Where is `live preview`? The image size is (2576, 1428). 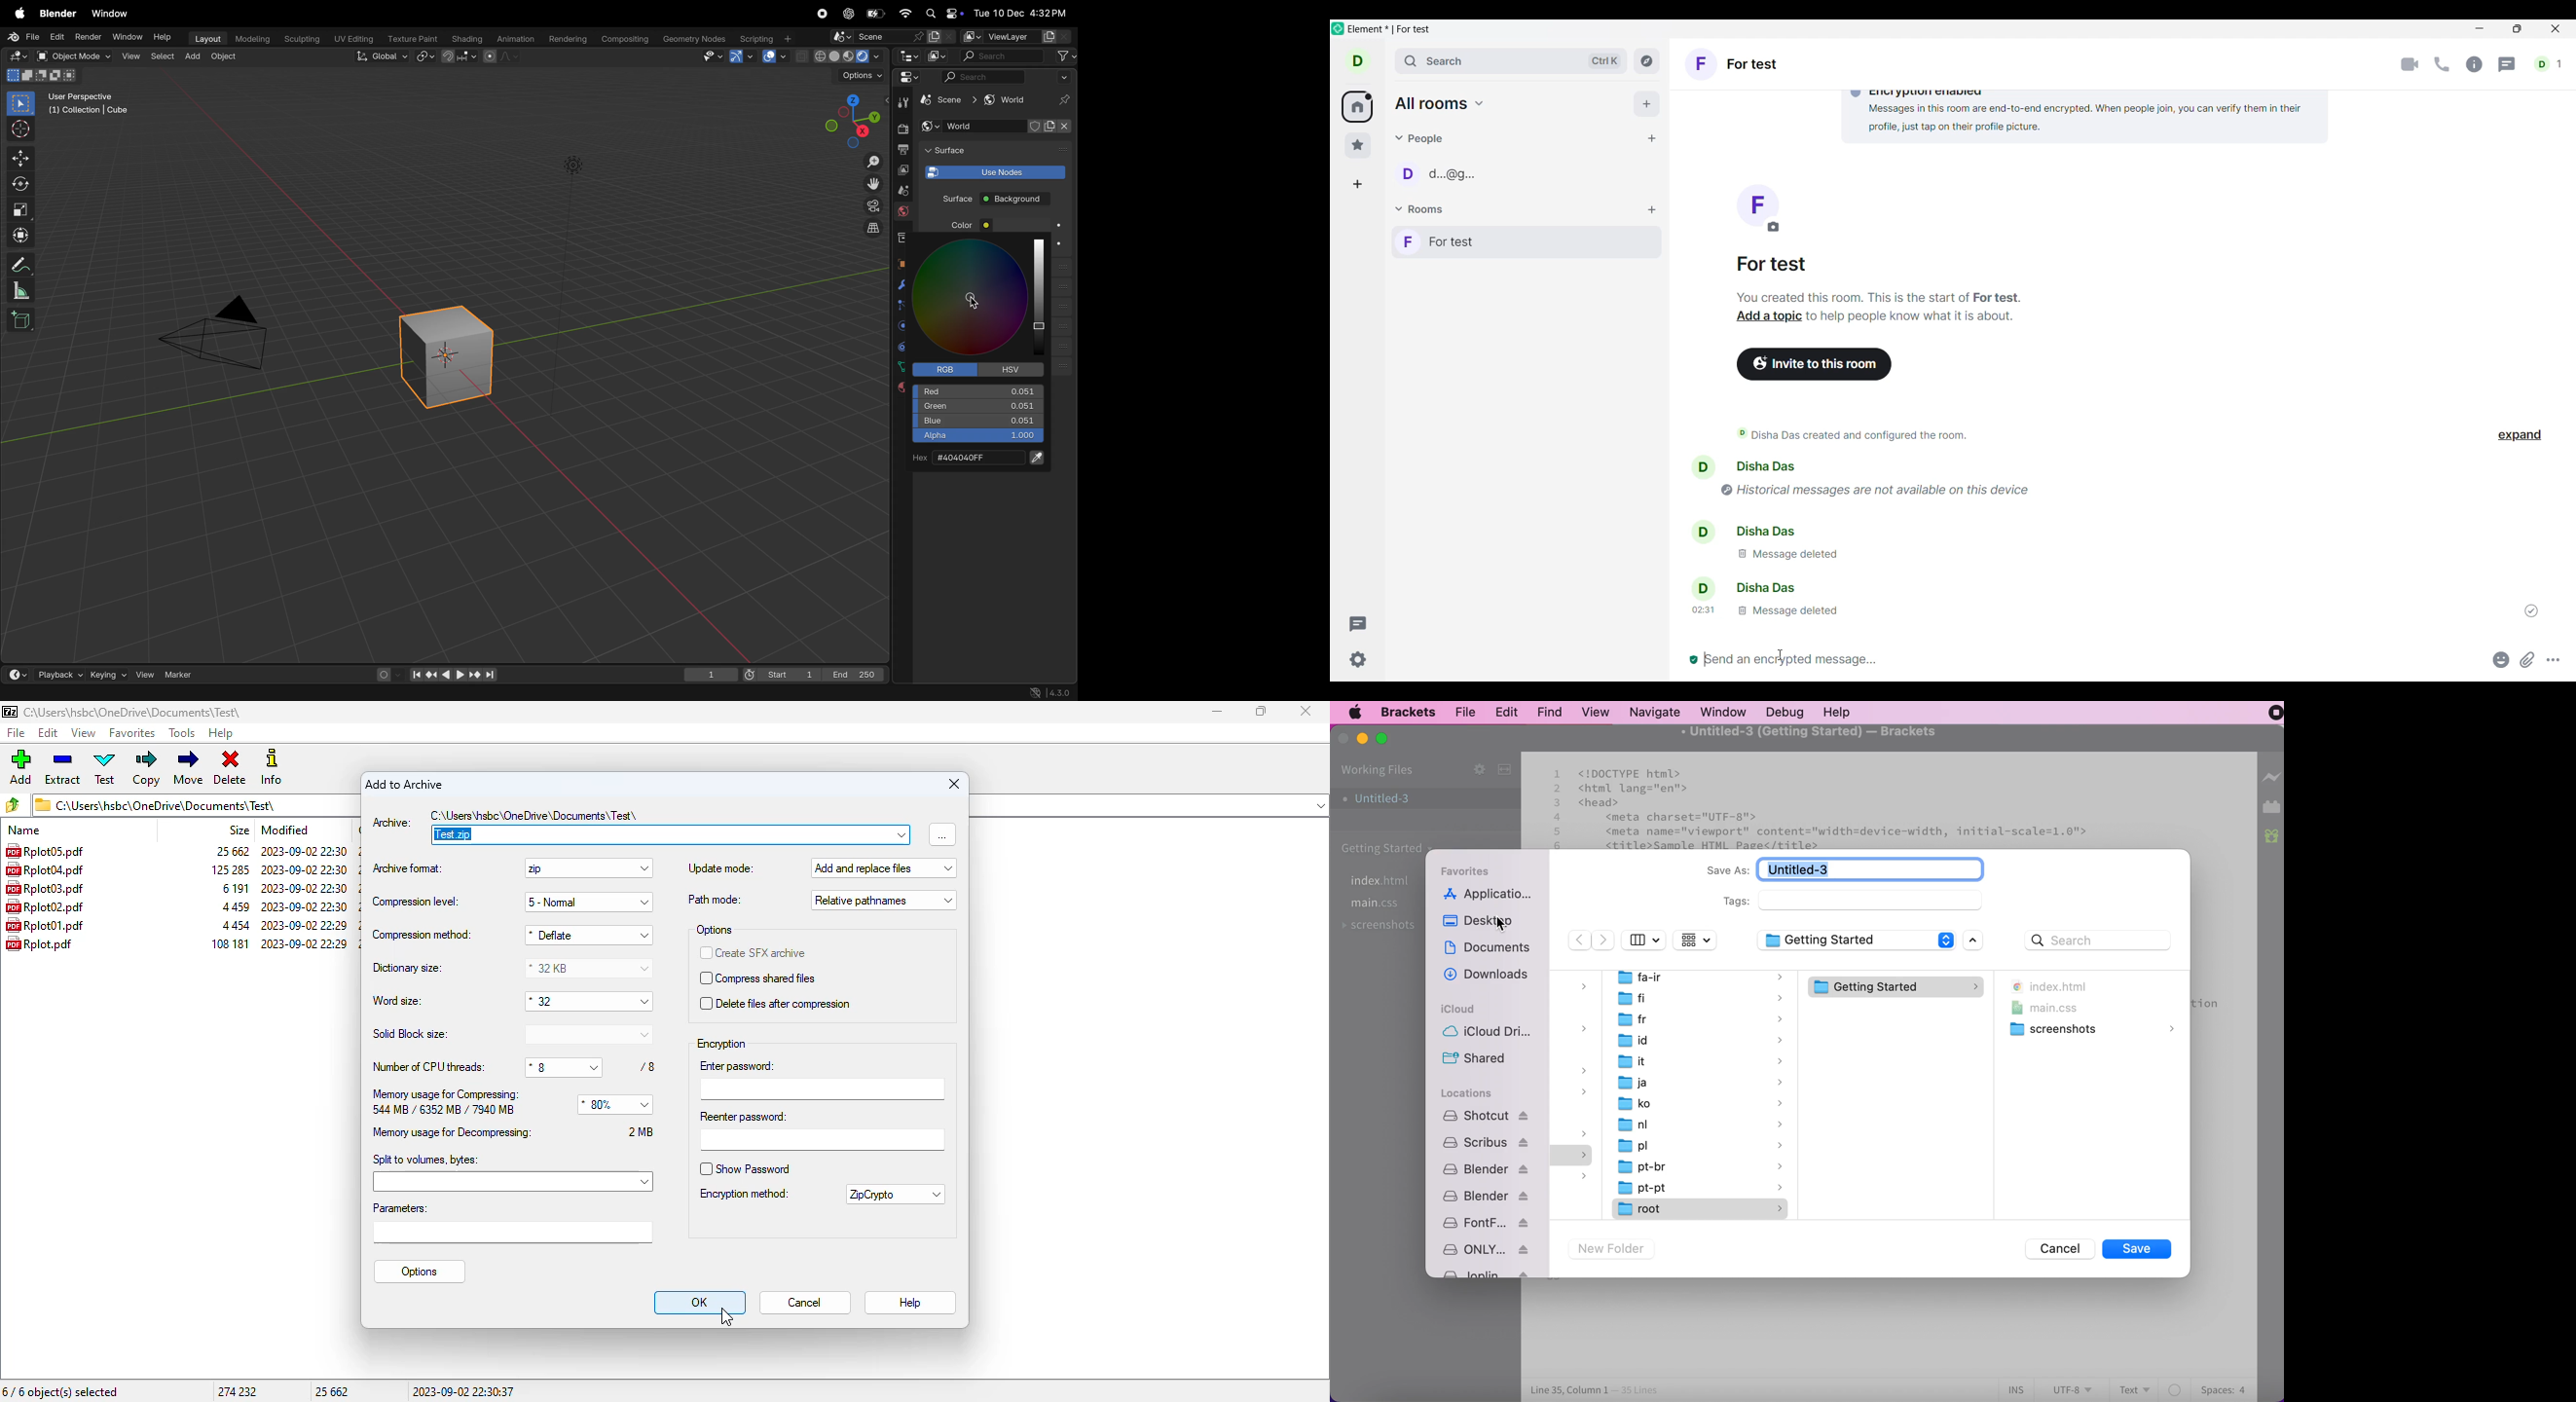 live preview is located at coordinates (2270, 778).